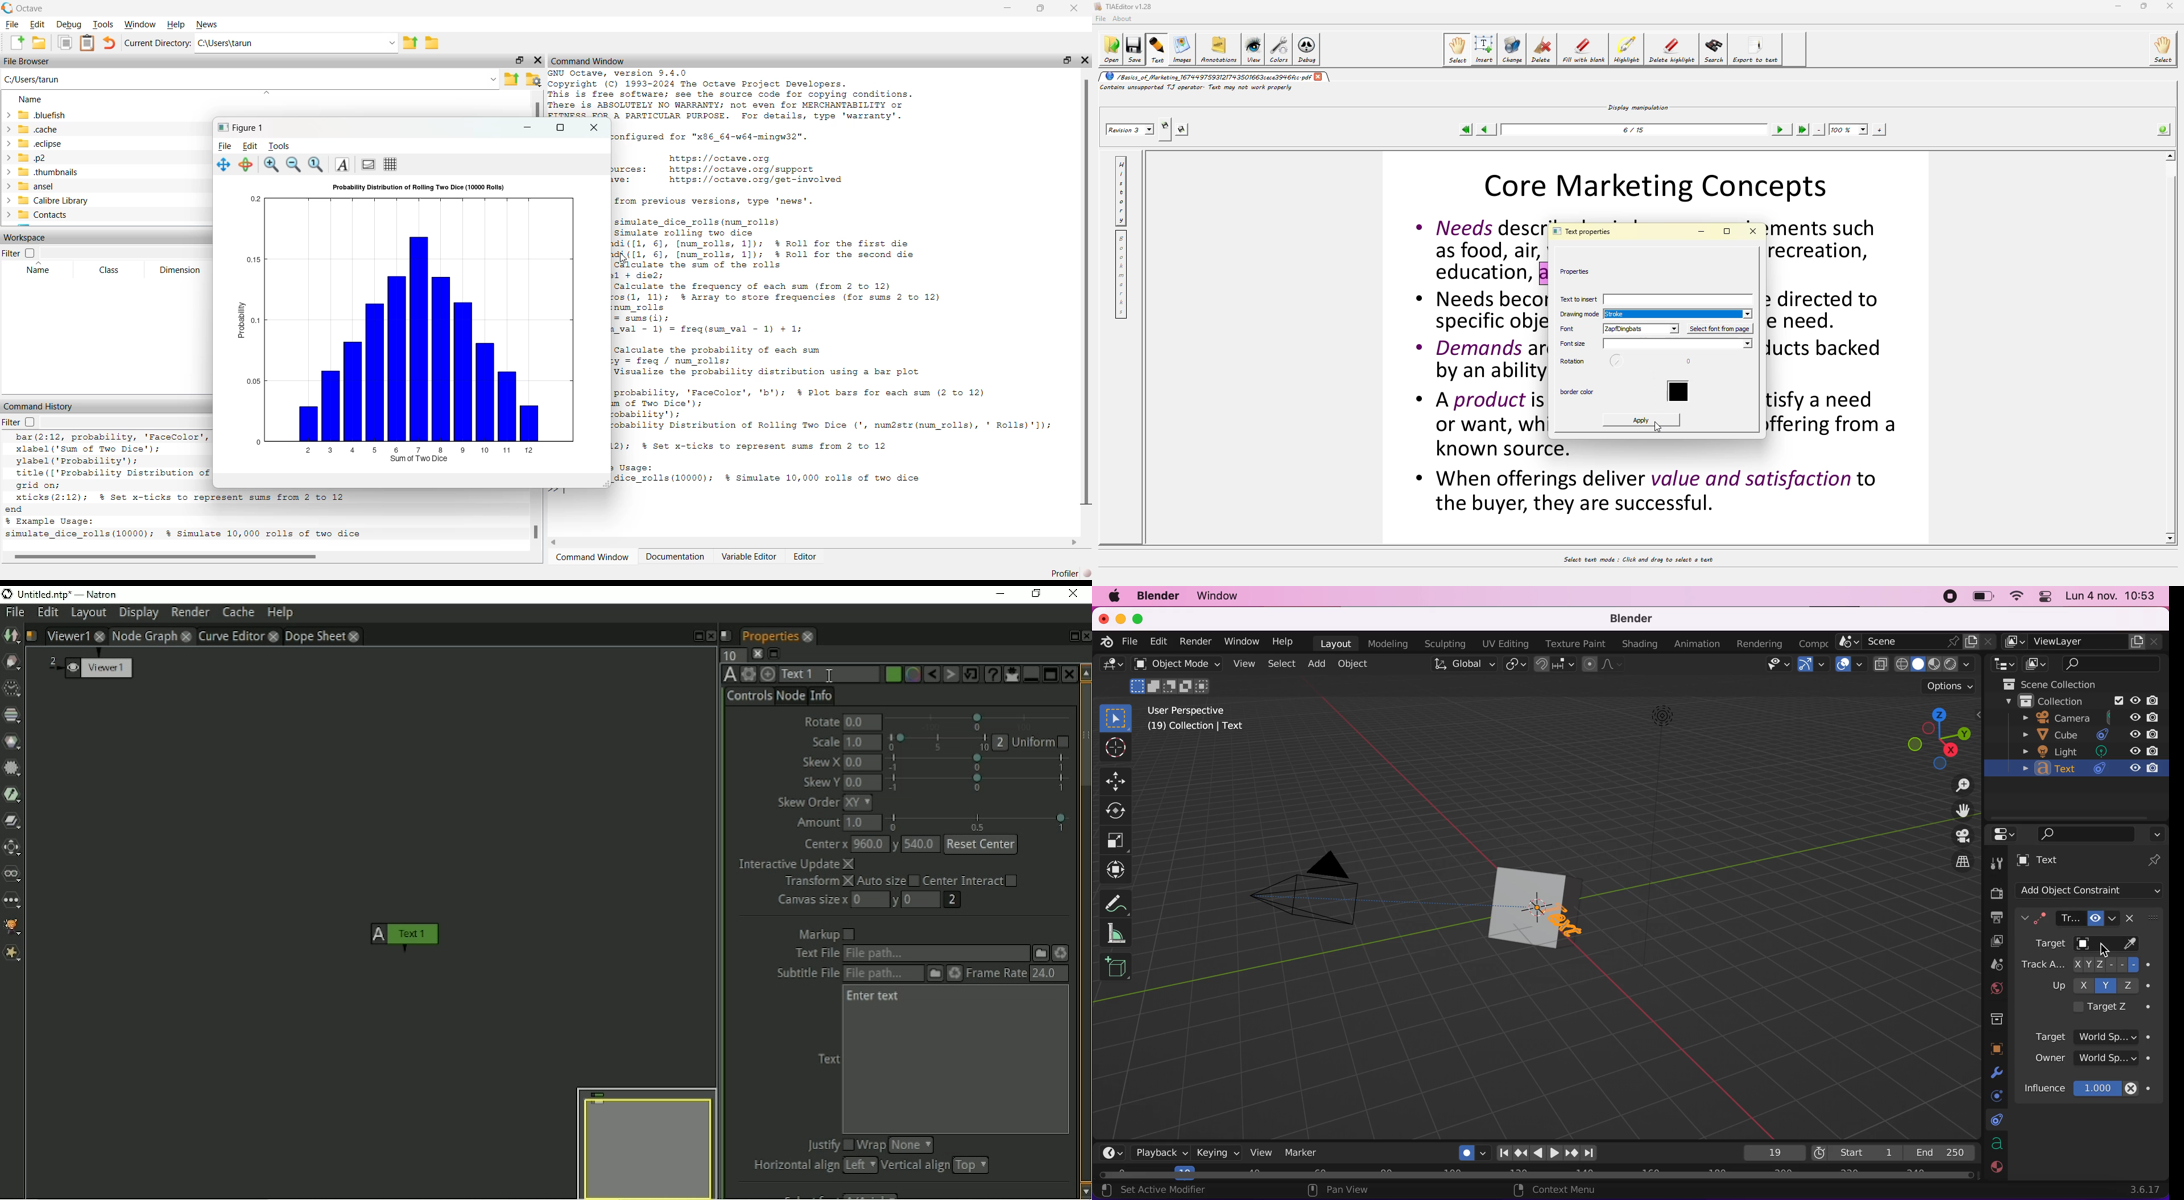  What do you see at coordinates (1243, 643) in the screenshot?
I see `window` at bounding box center [1243, 643].